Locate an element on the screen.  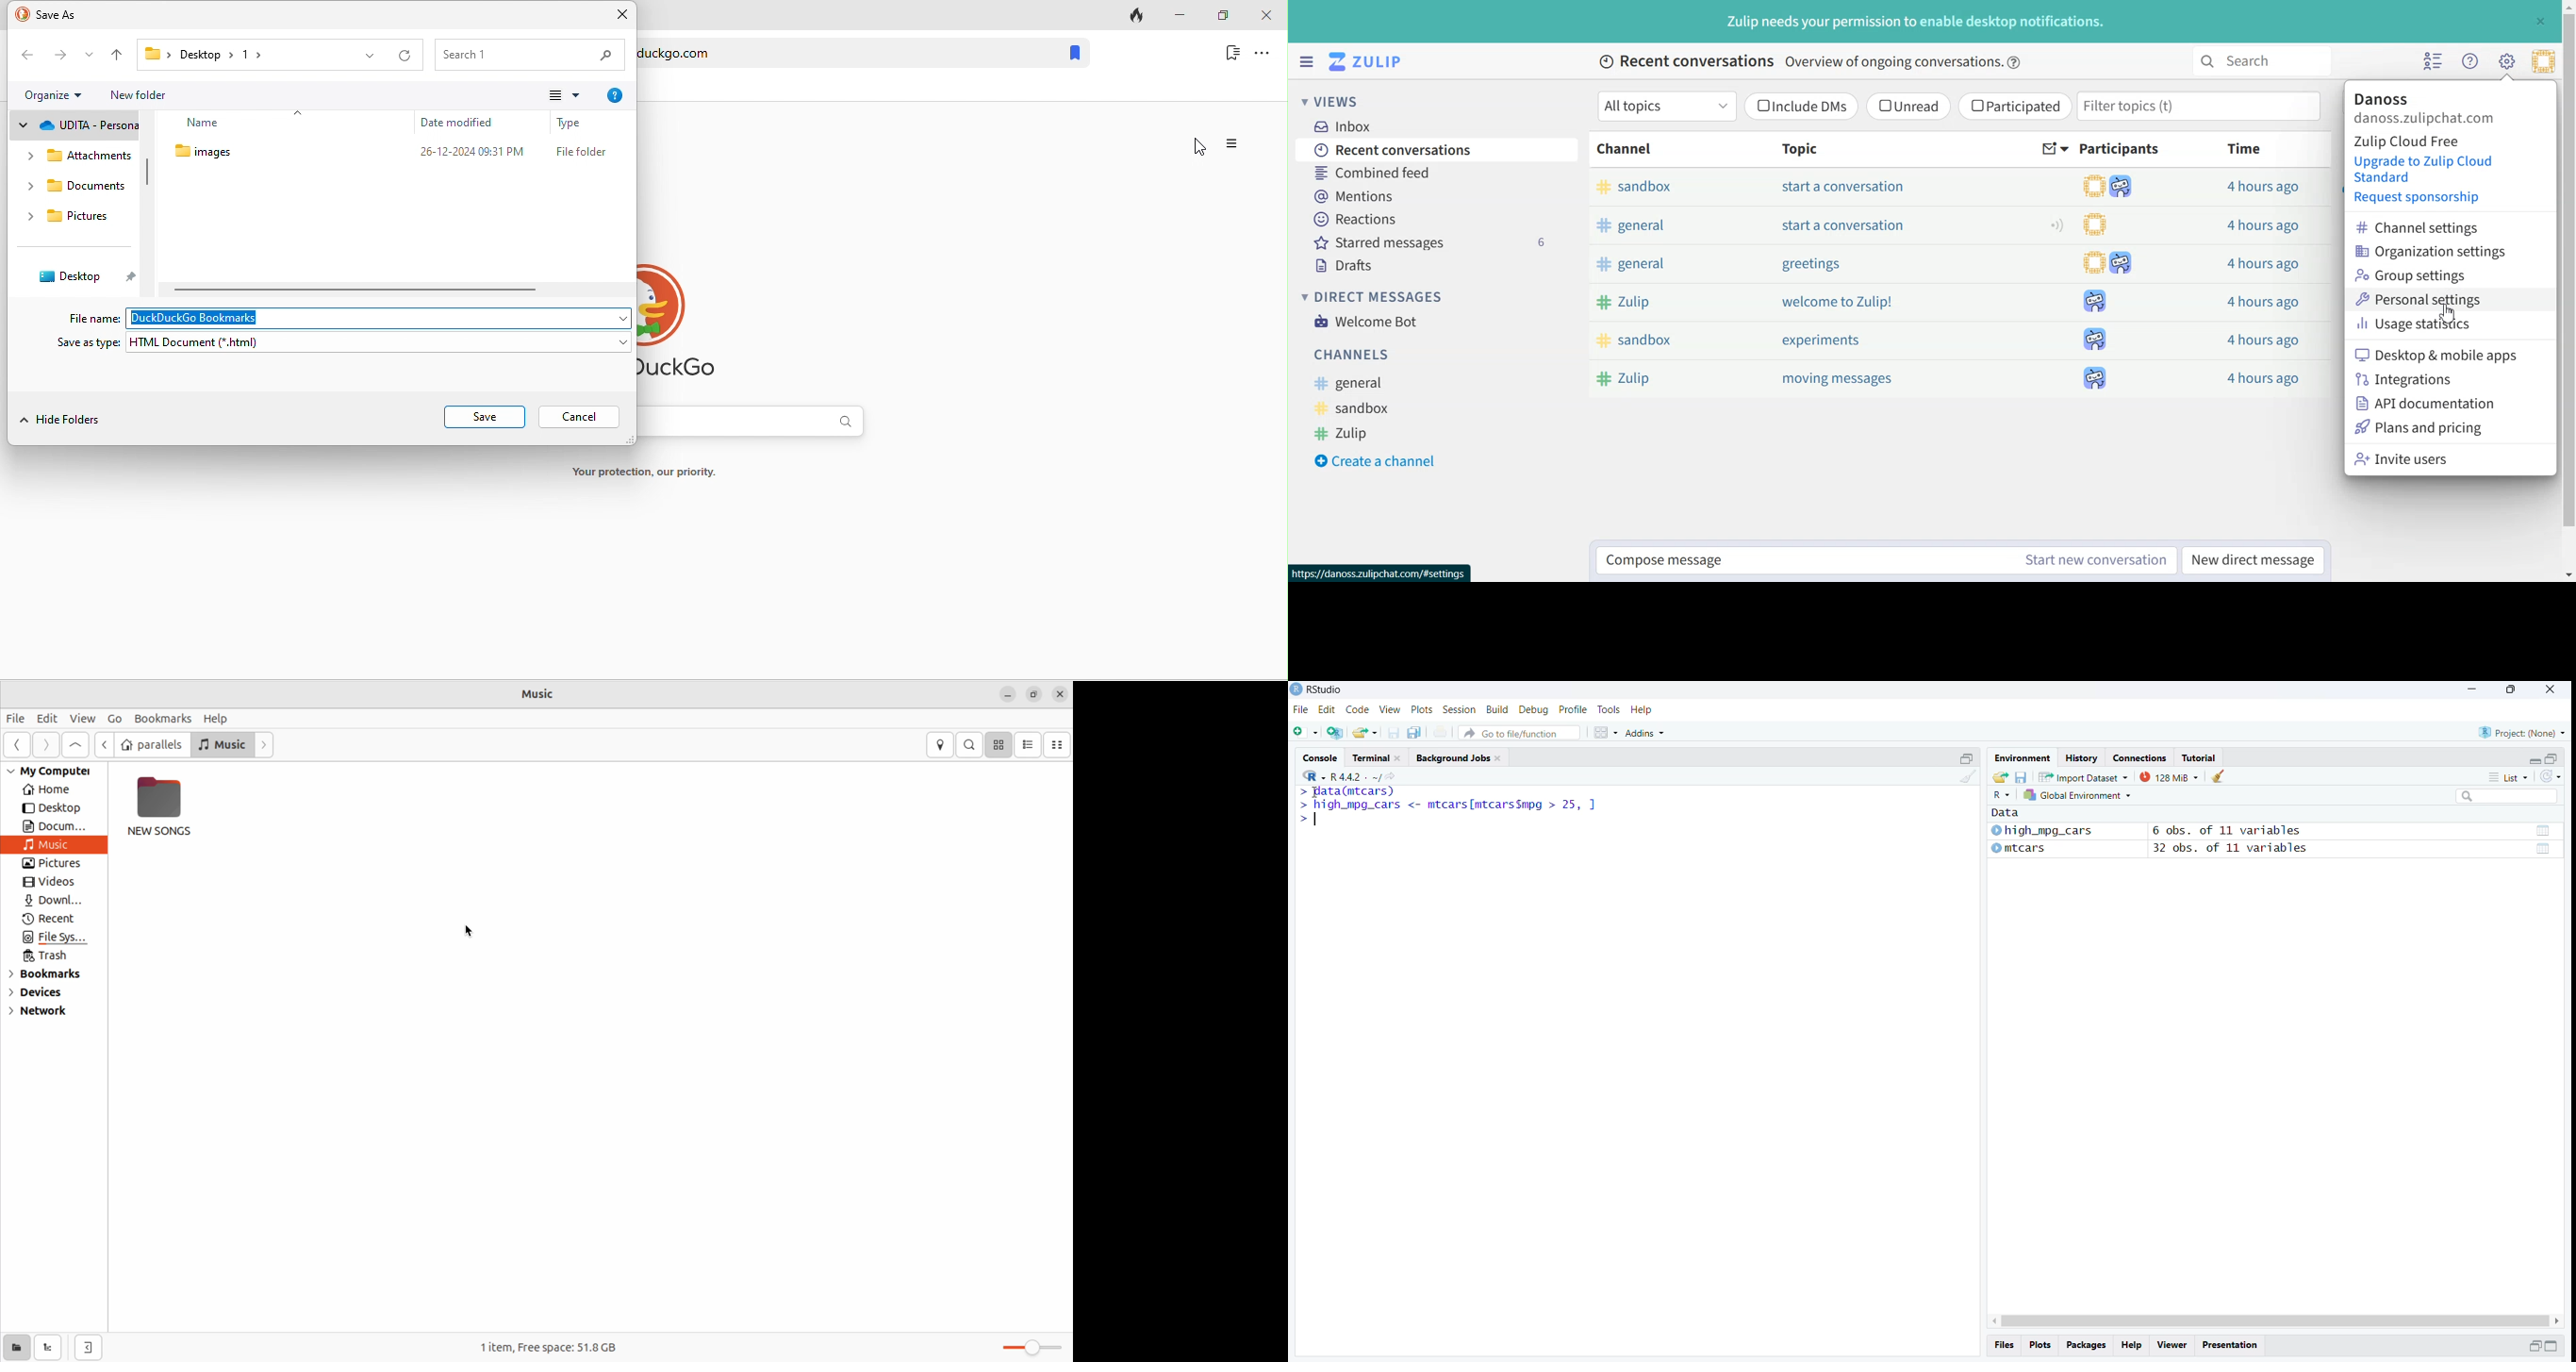
high_mpg_cars <- mtcars|mtcarsSmpg > 25 ] is located at coordinates (1451, 806).